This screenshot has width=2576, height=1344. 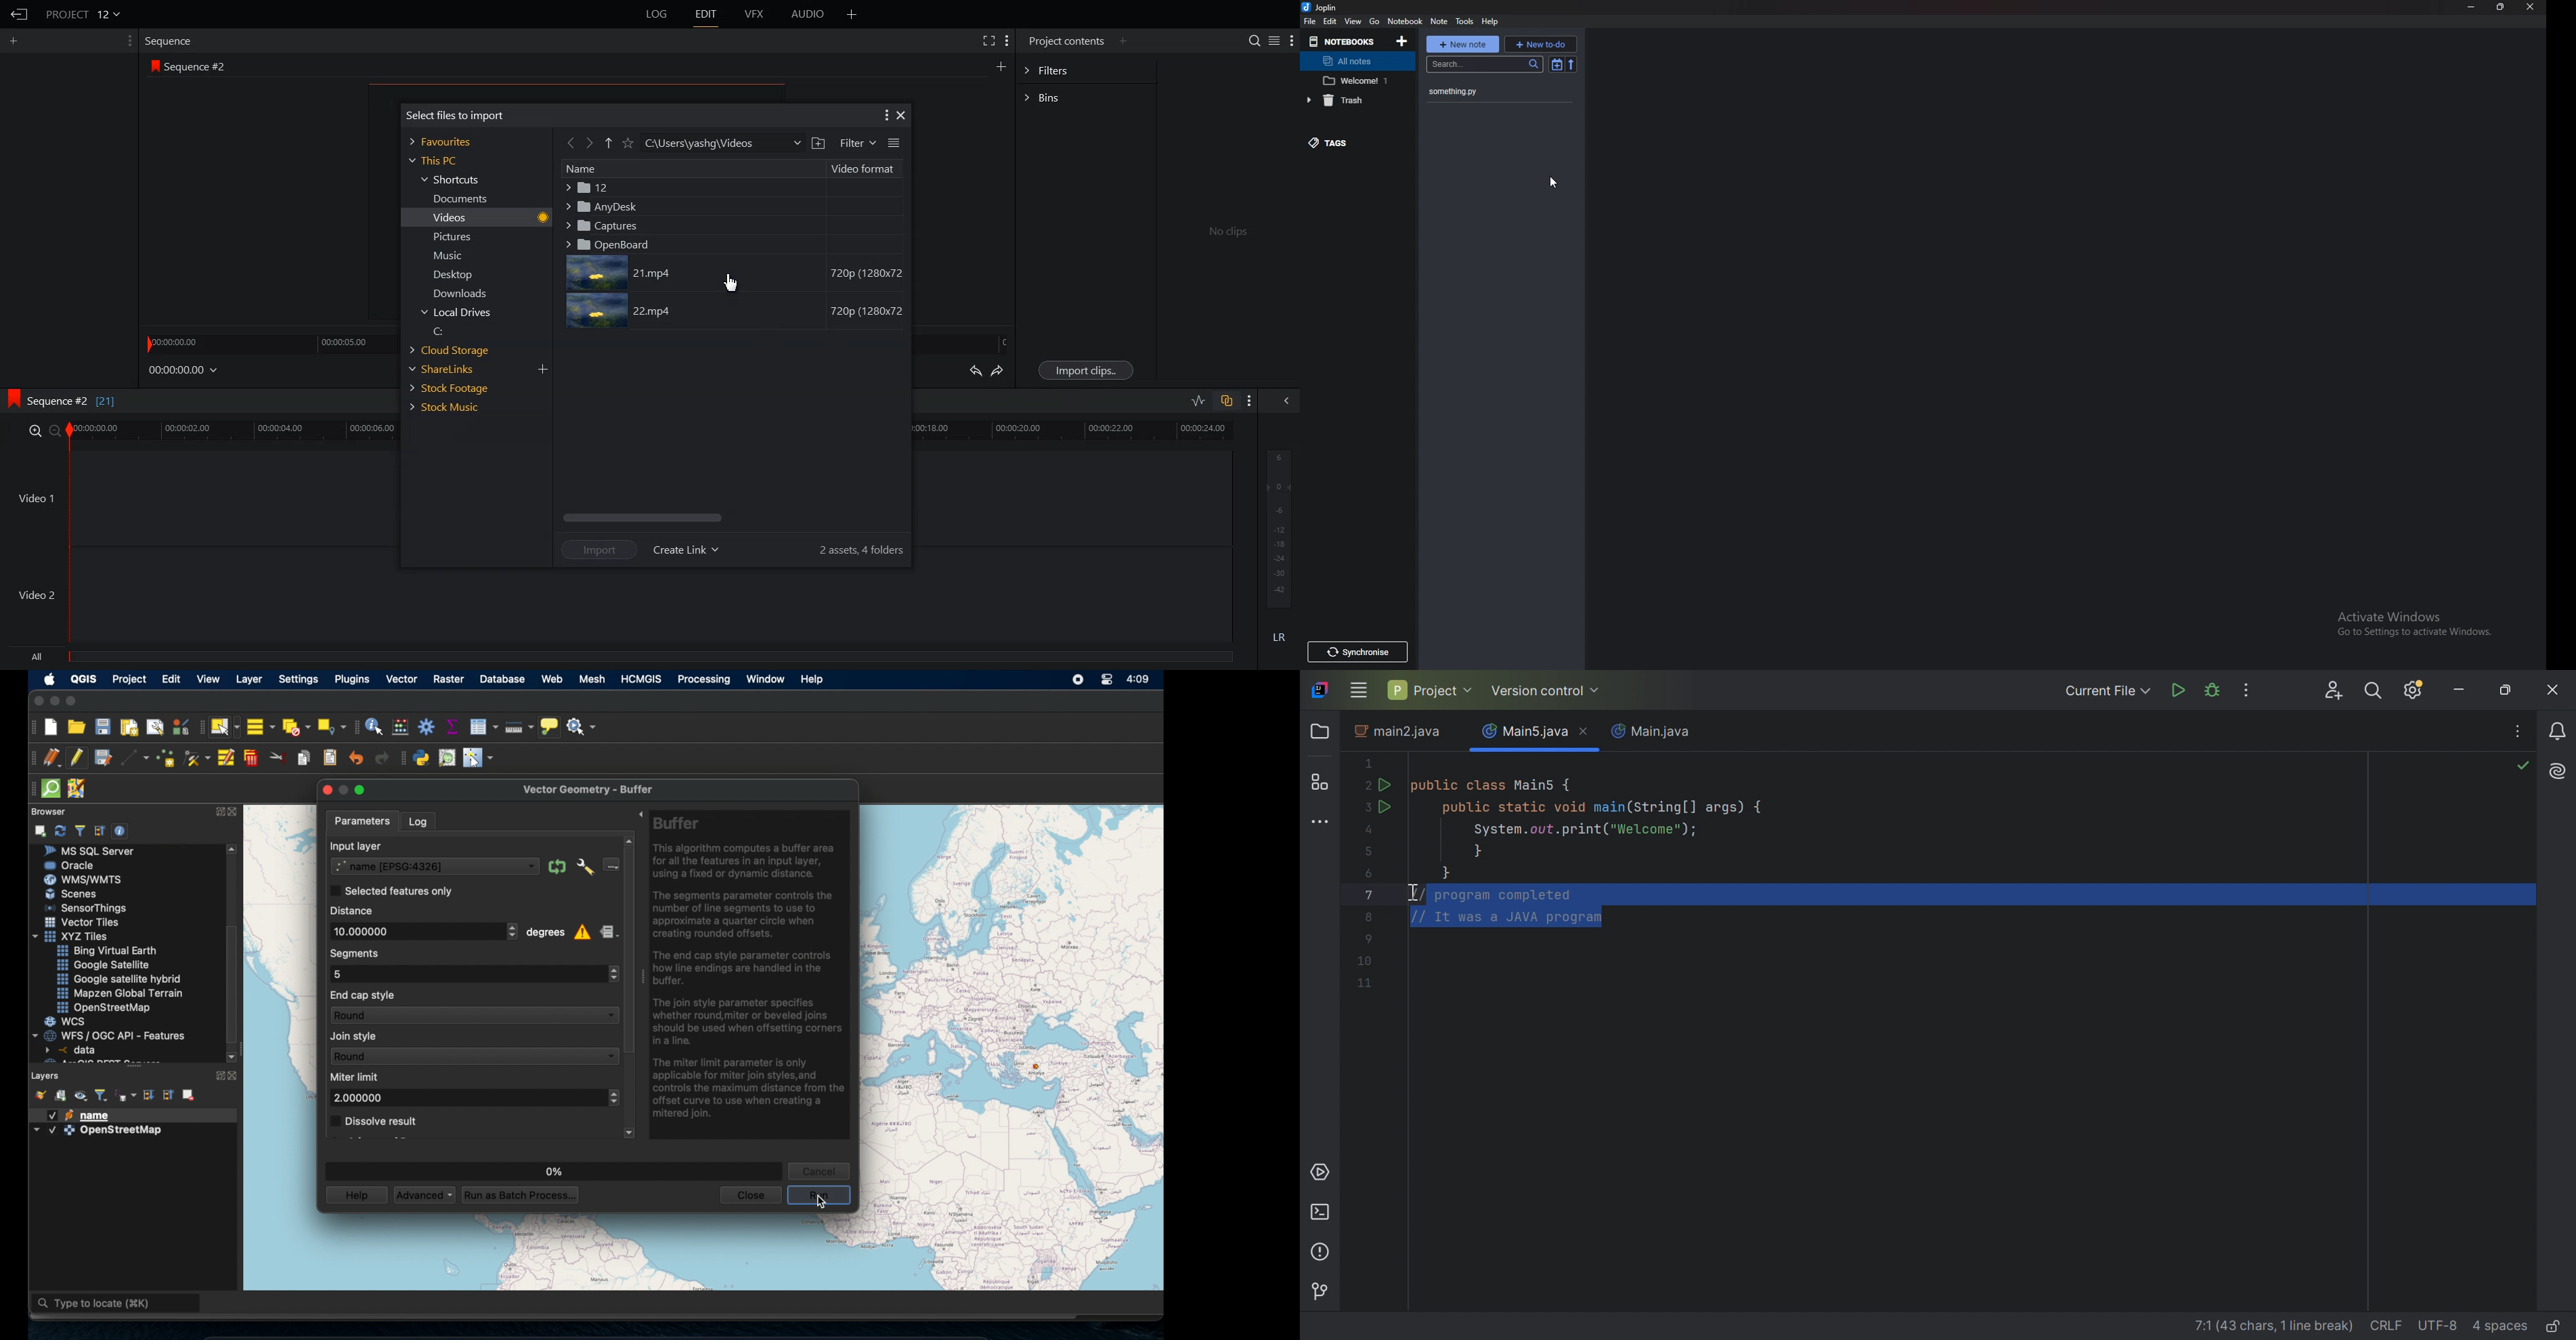 I want to click on show map tips, so click(x=550, y=726).